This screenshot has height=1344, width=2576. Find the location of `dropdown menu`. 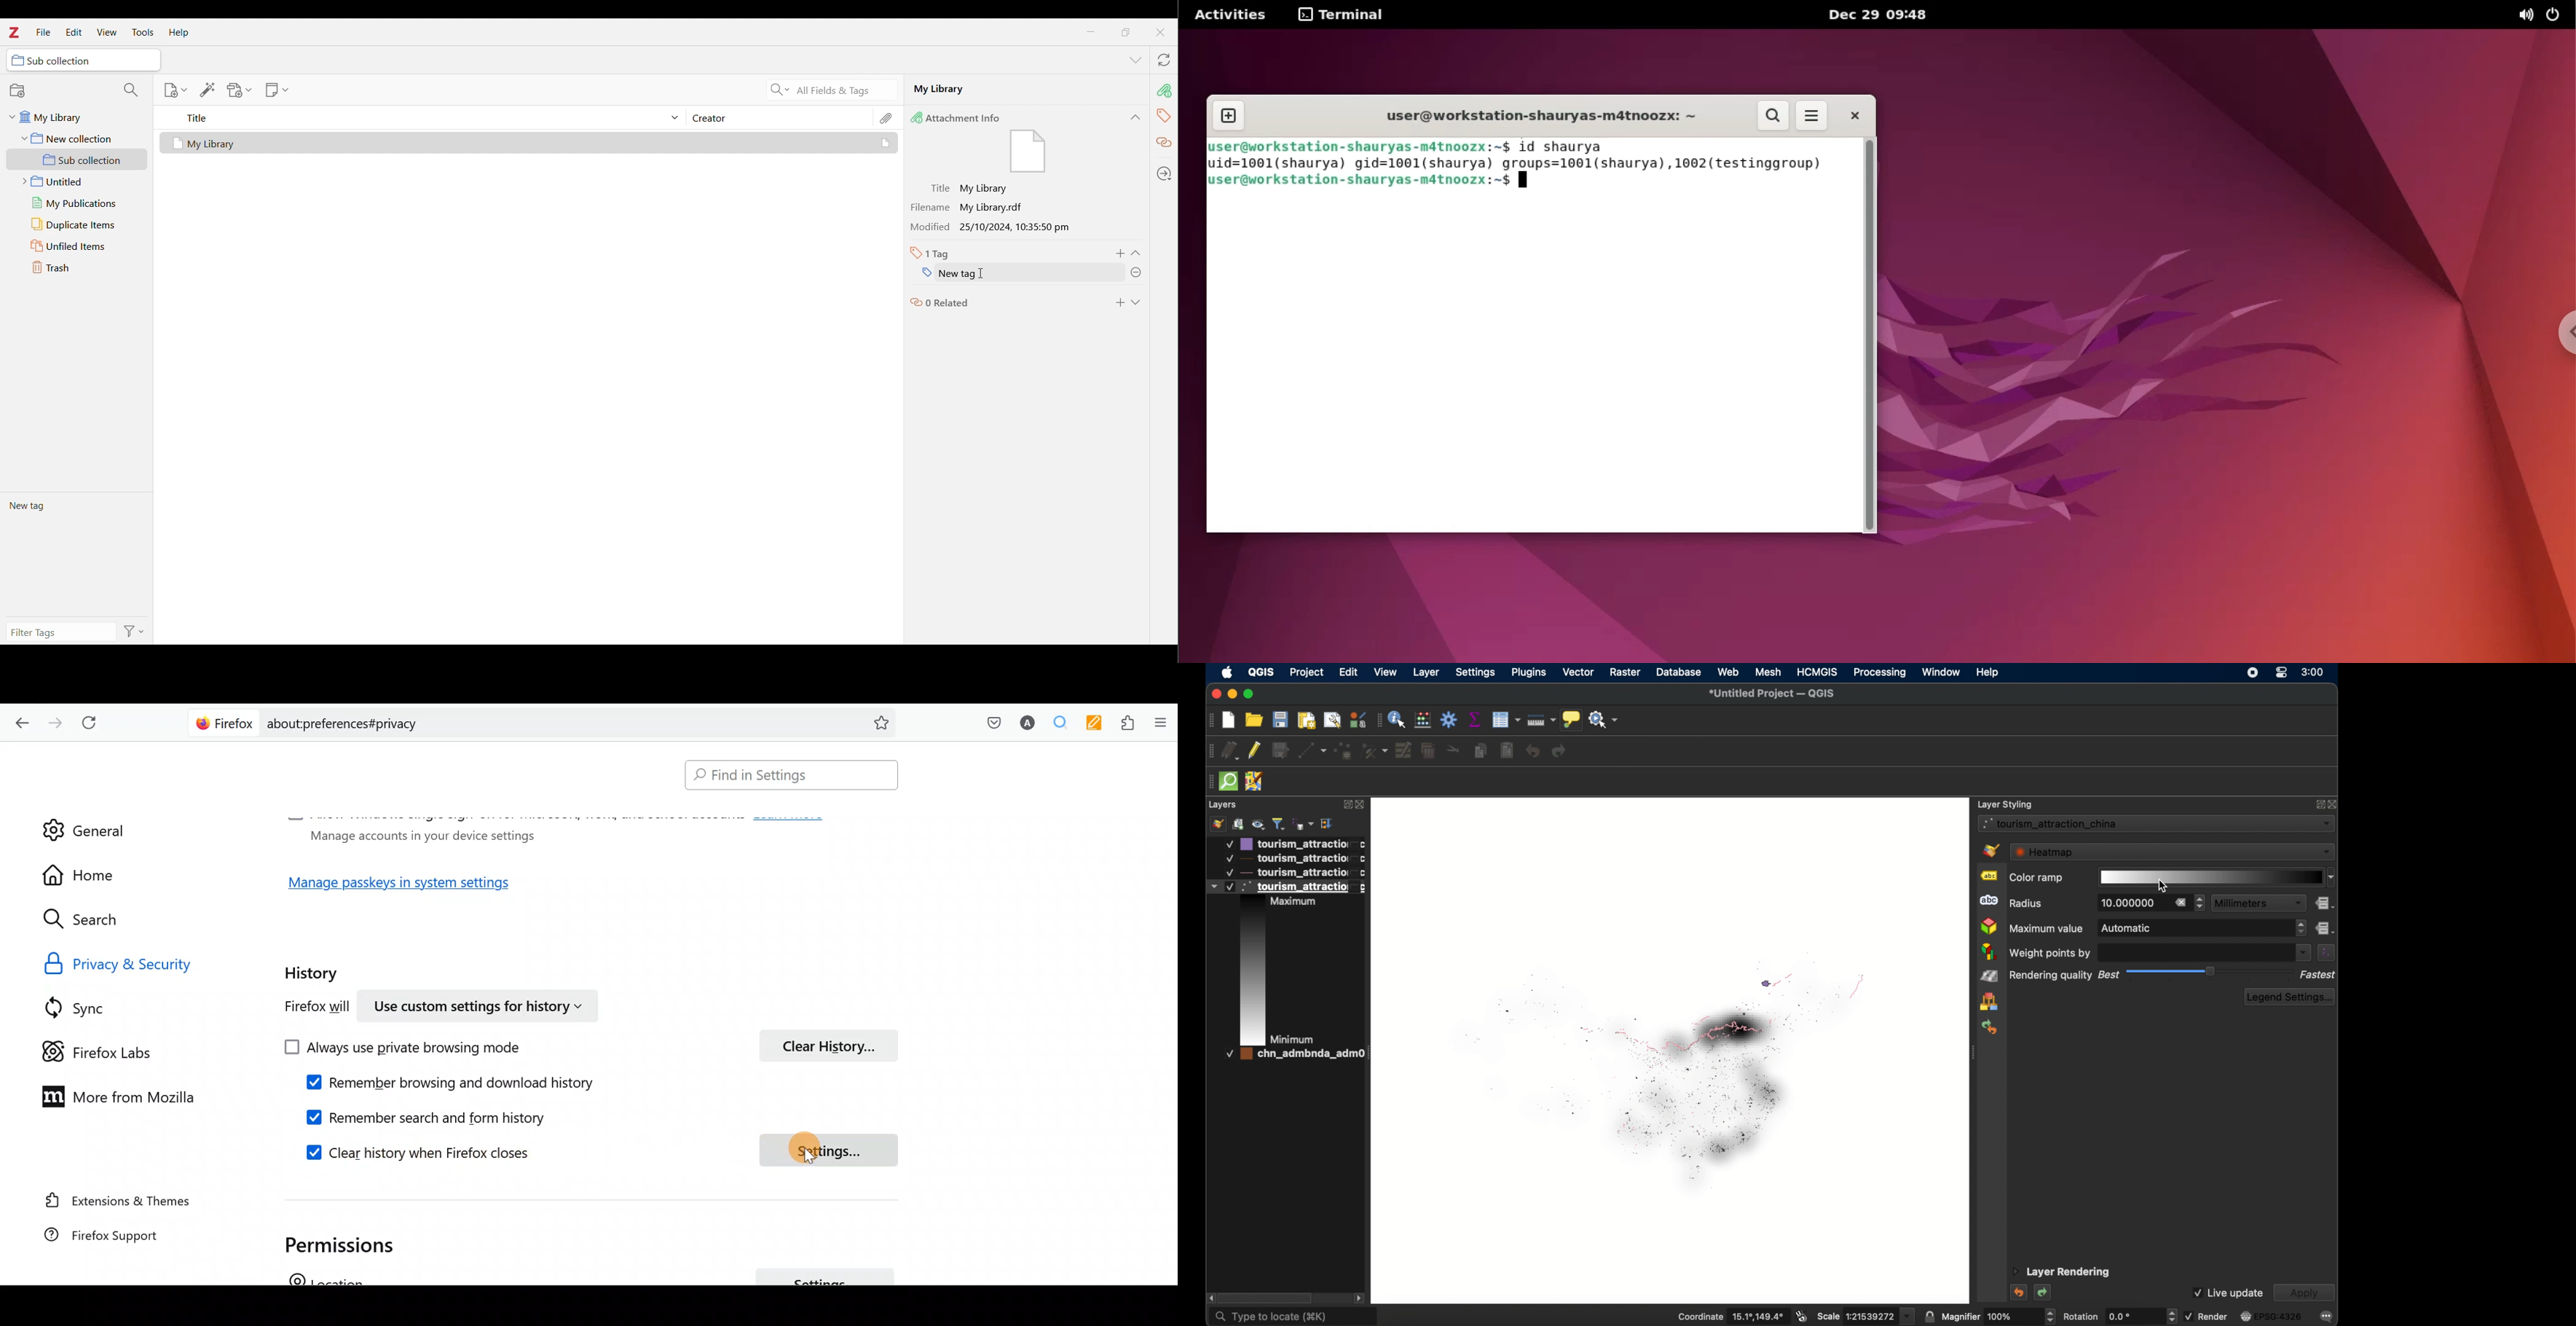

dropdown menu is located at coordinates (2303, 953).